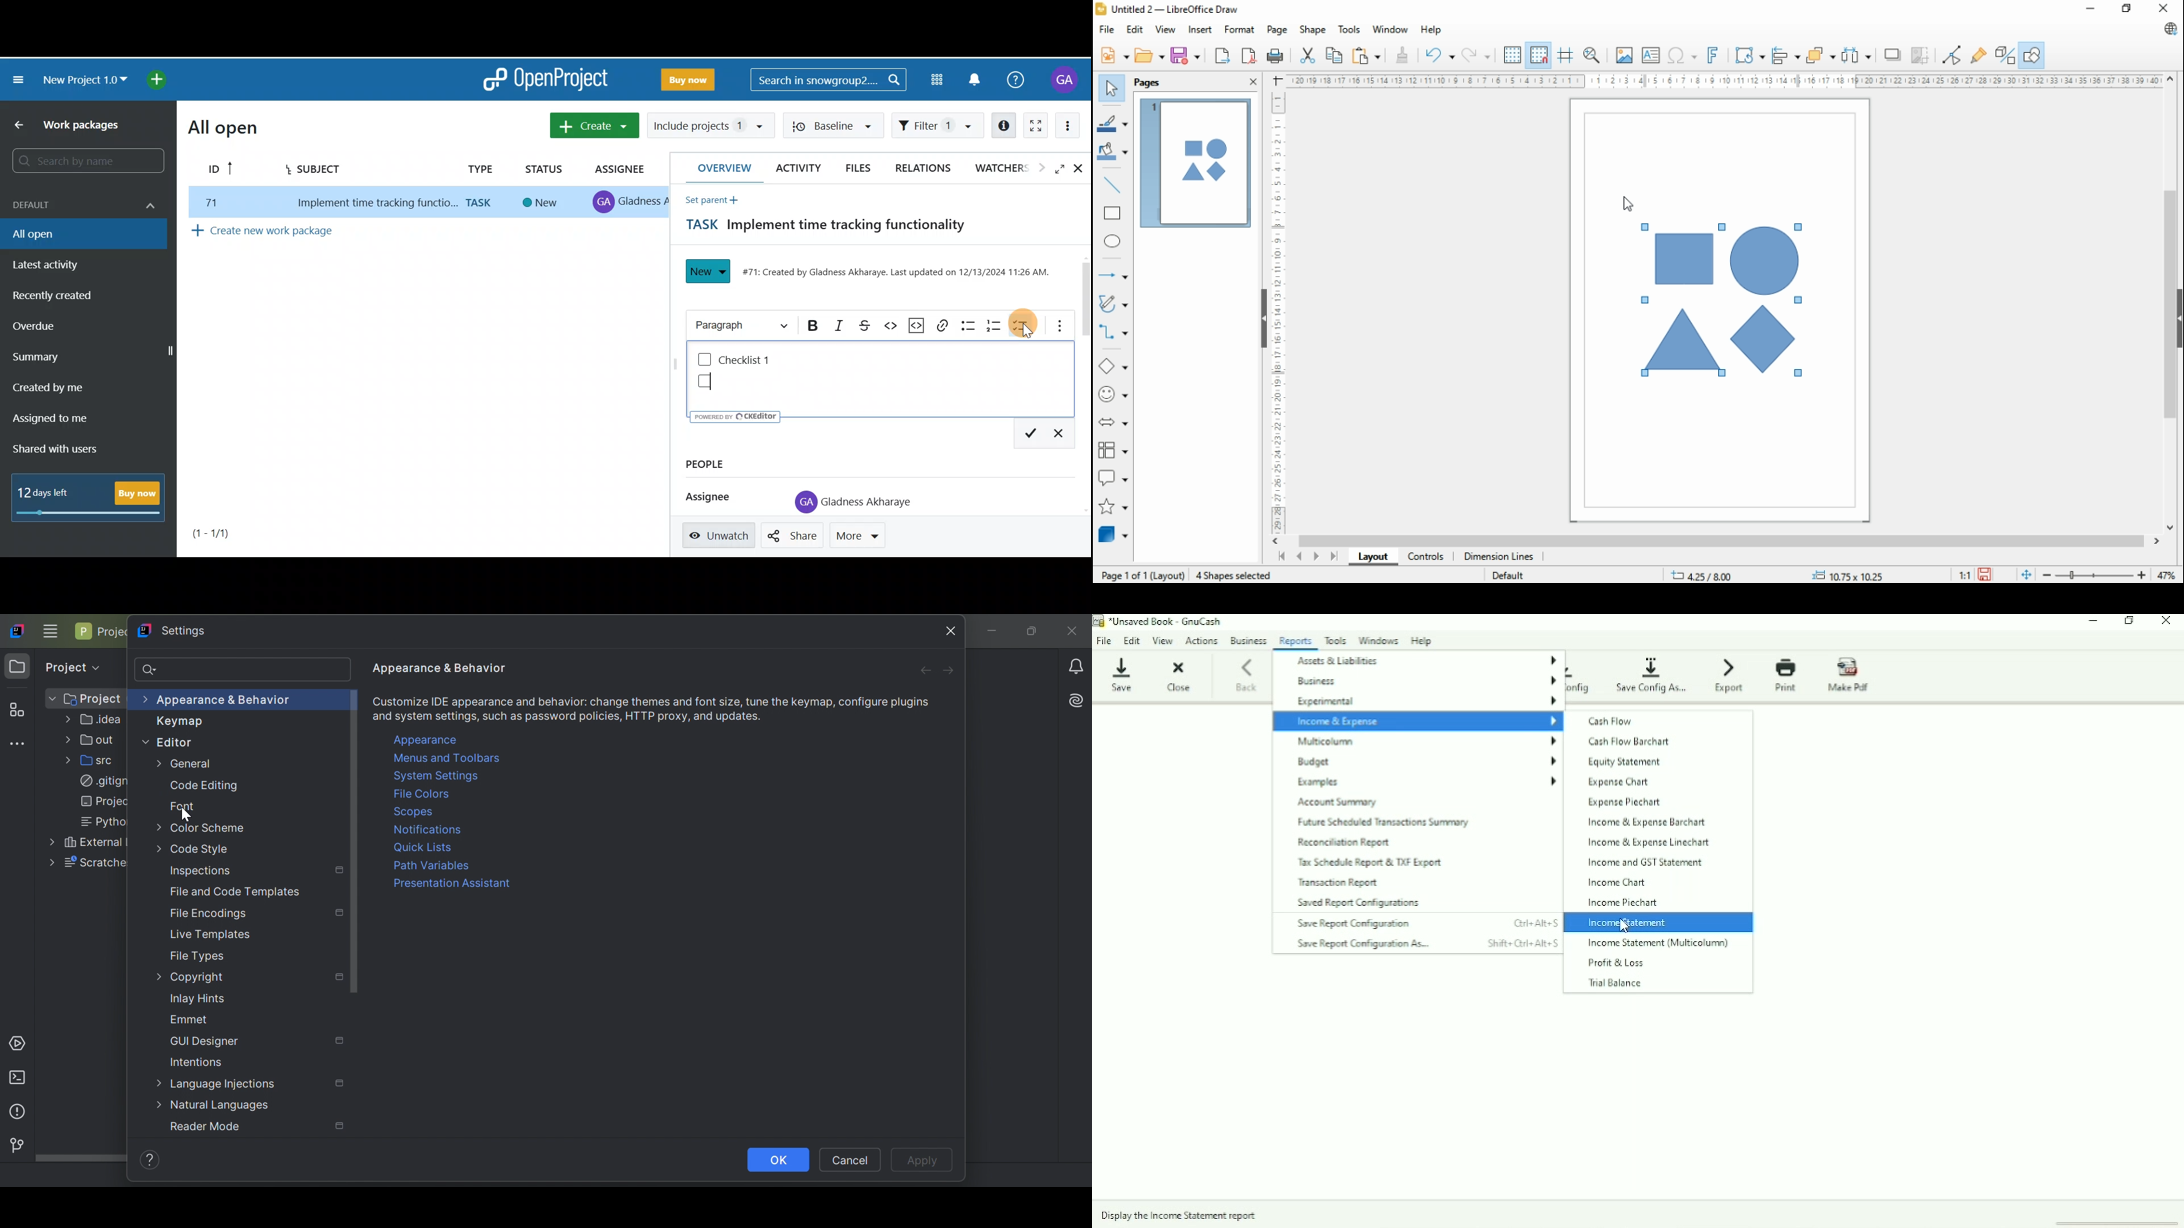 This screenshot has width=2184, height=1232. I want to click on Notification centre, so click(982, 79).